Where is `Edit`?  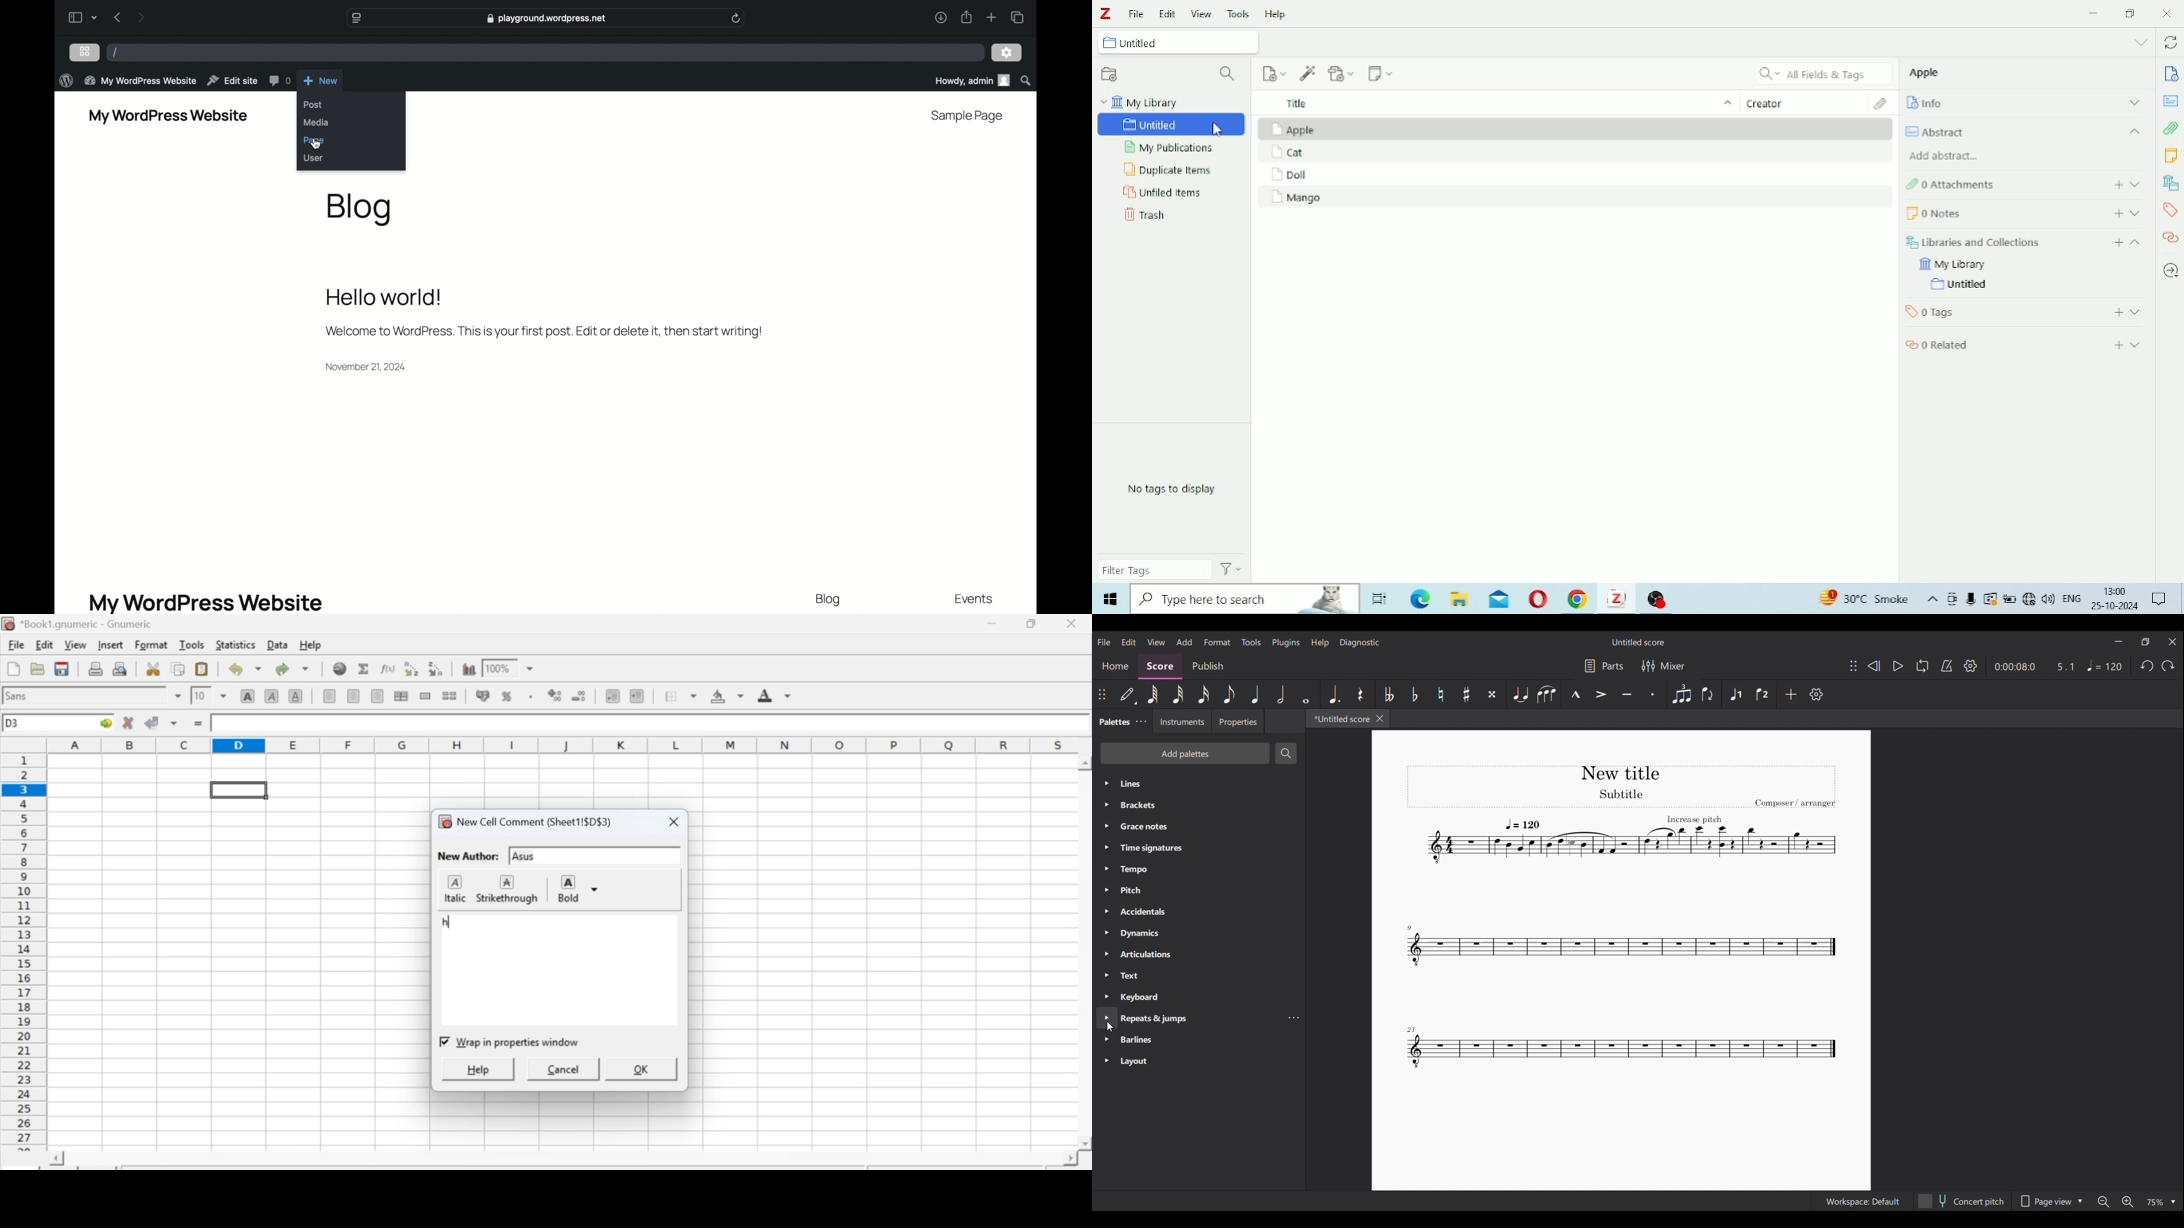
Edit is located at coordinates (1168, 13).